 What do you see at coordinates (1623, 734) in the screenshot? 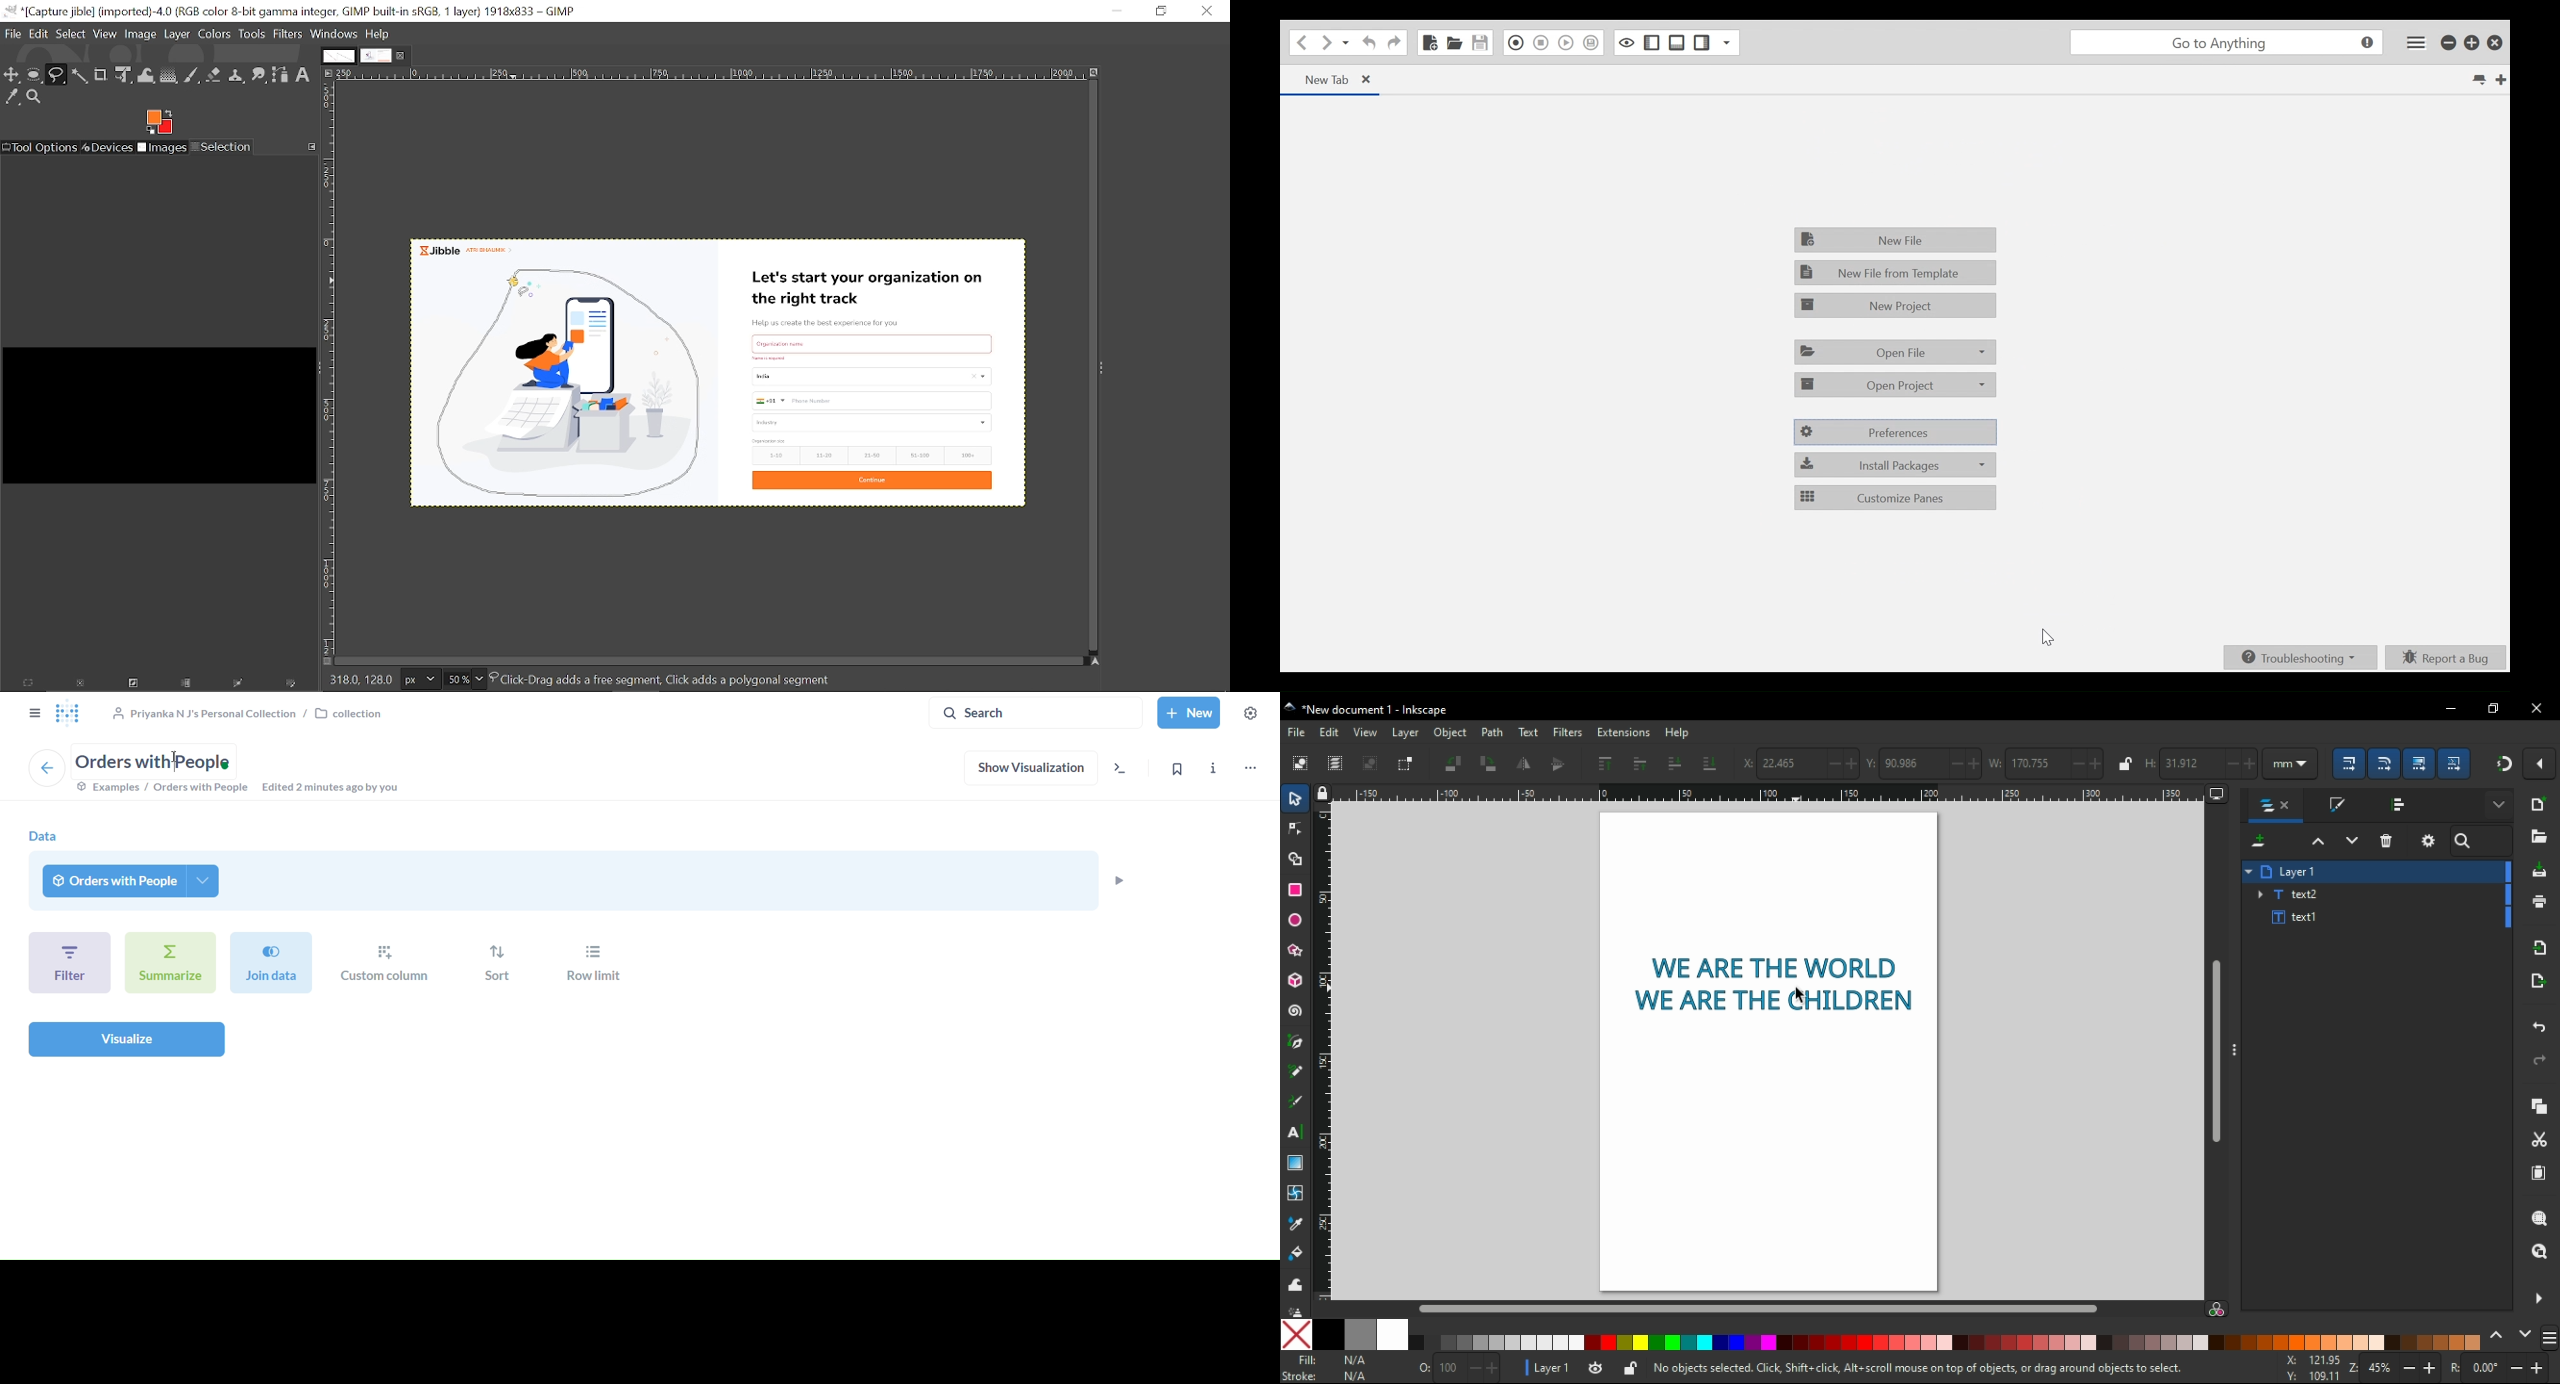
I see `extension` at bounding box center [1623, 734].